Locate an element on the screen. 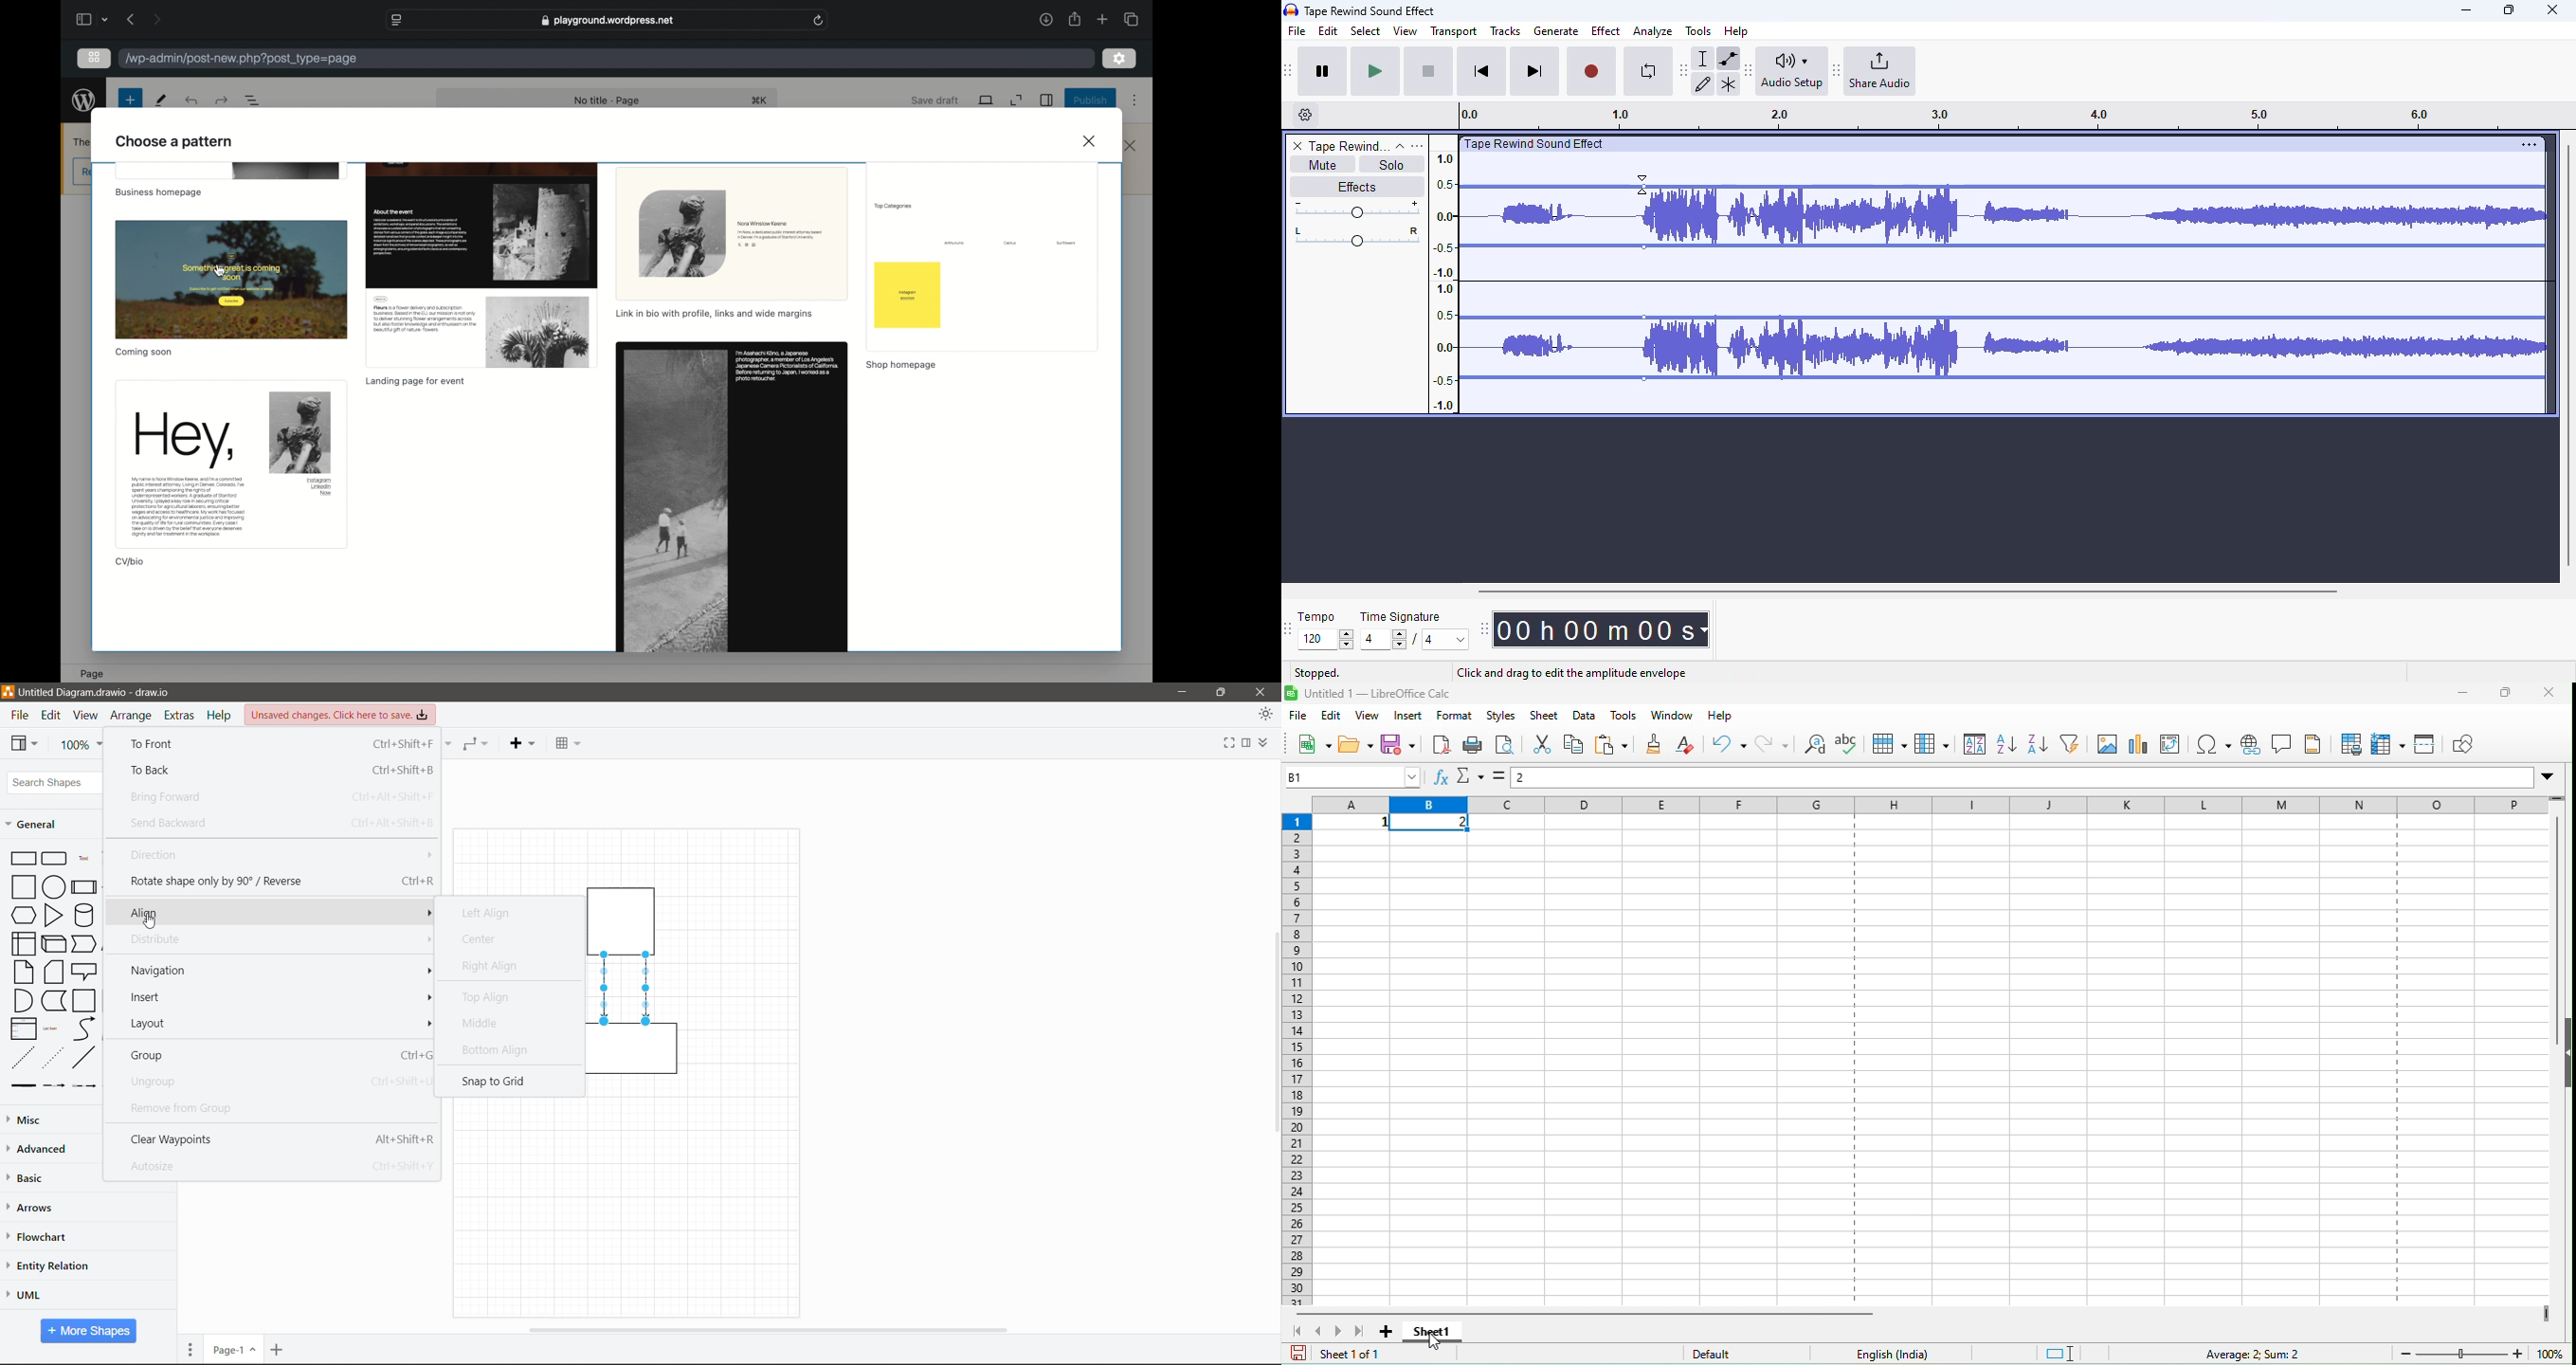  effects is located at coordinates (1356, 186).